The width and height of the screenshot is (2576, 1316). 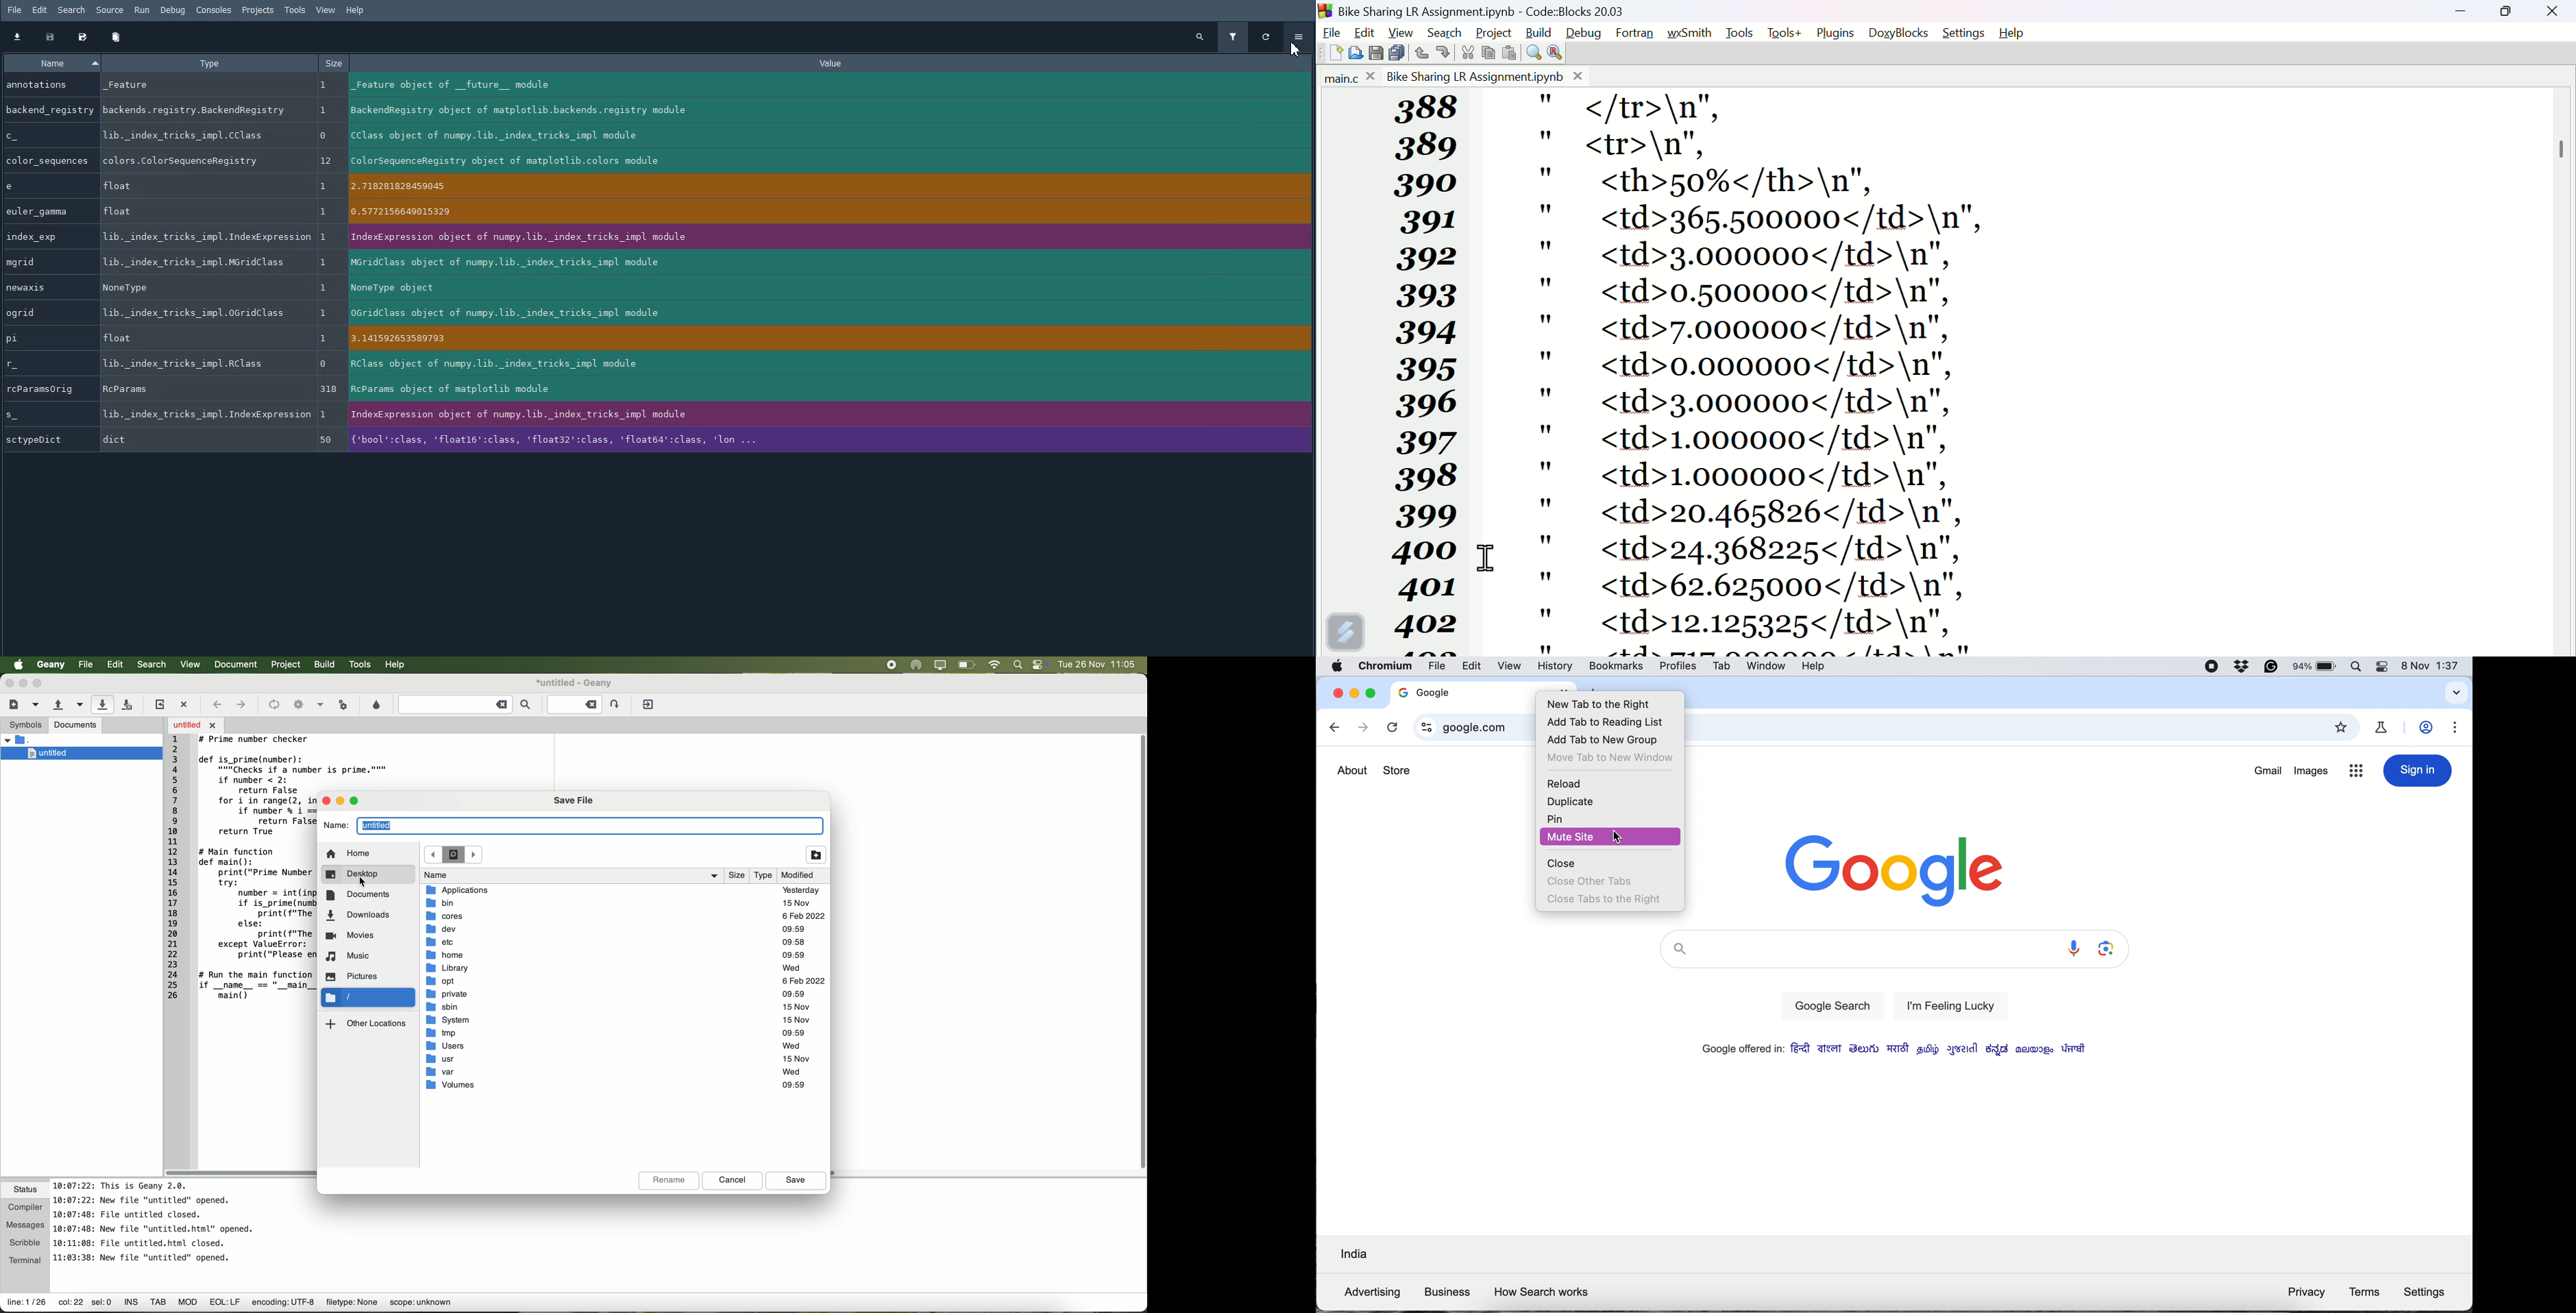 What do you see at coordinates (1232, 37) in the screenshot?
I see `Filter variables` at bounding box center [1232, 37].